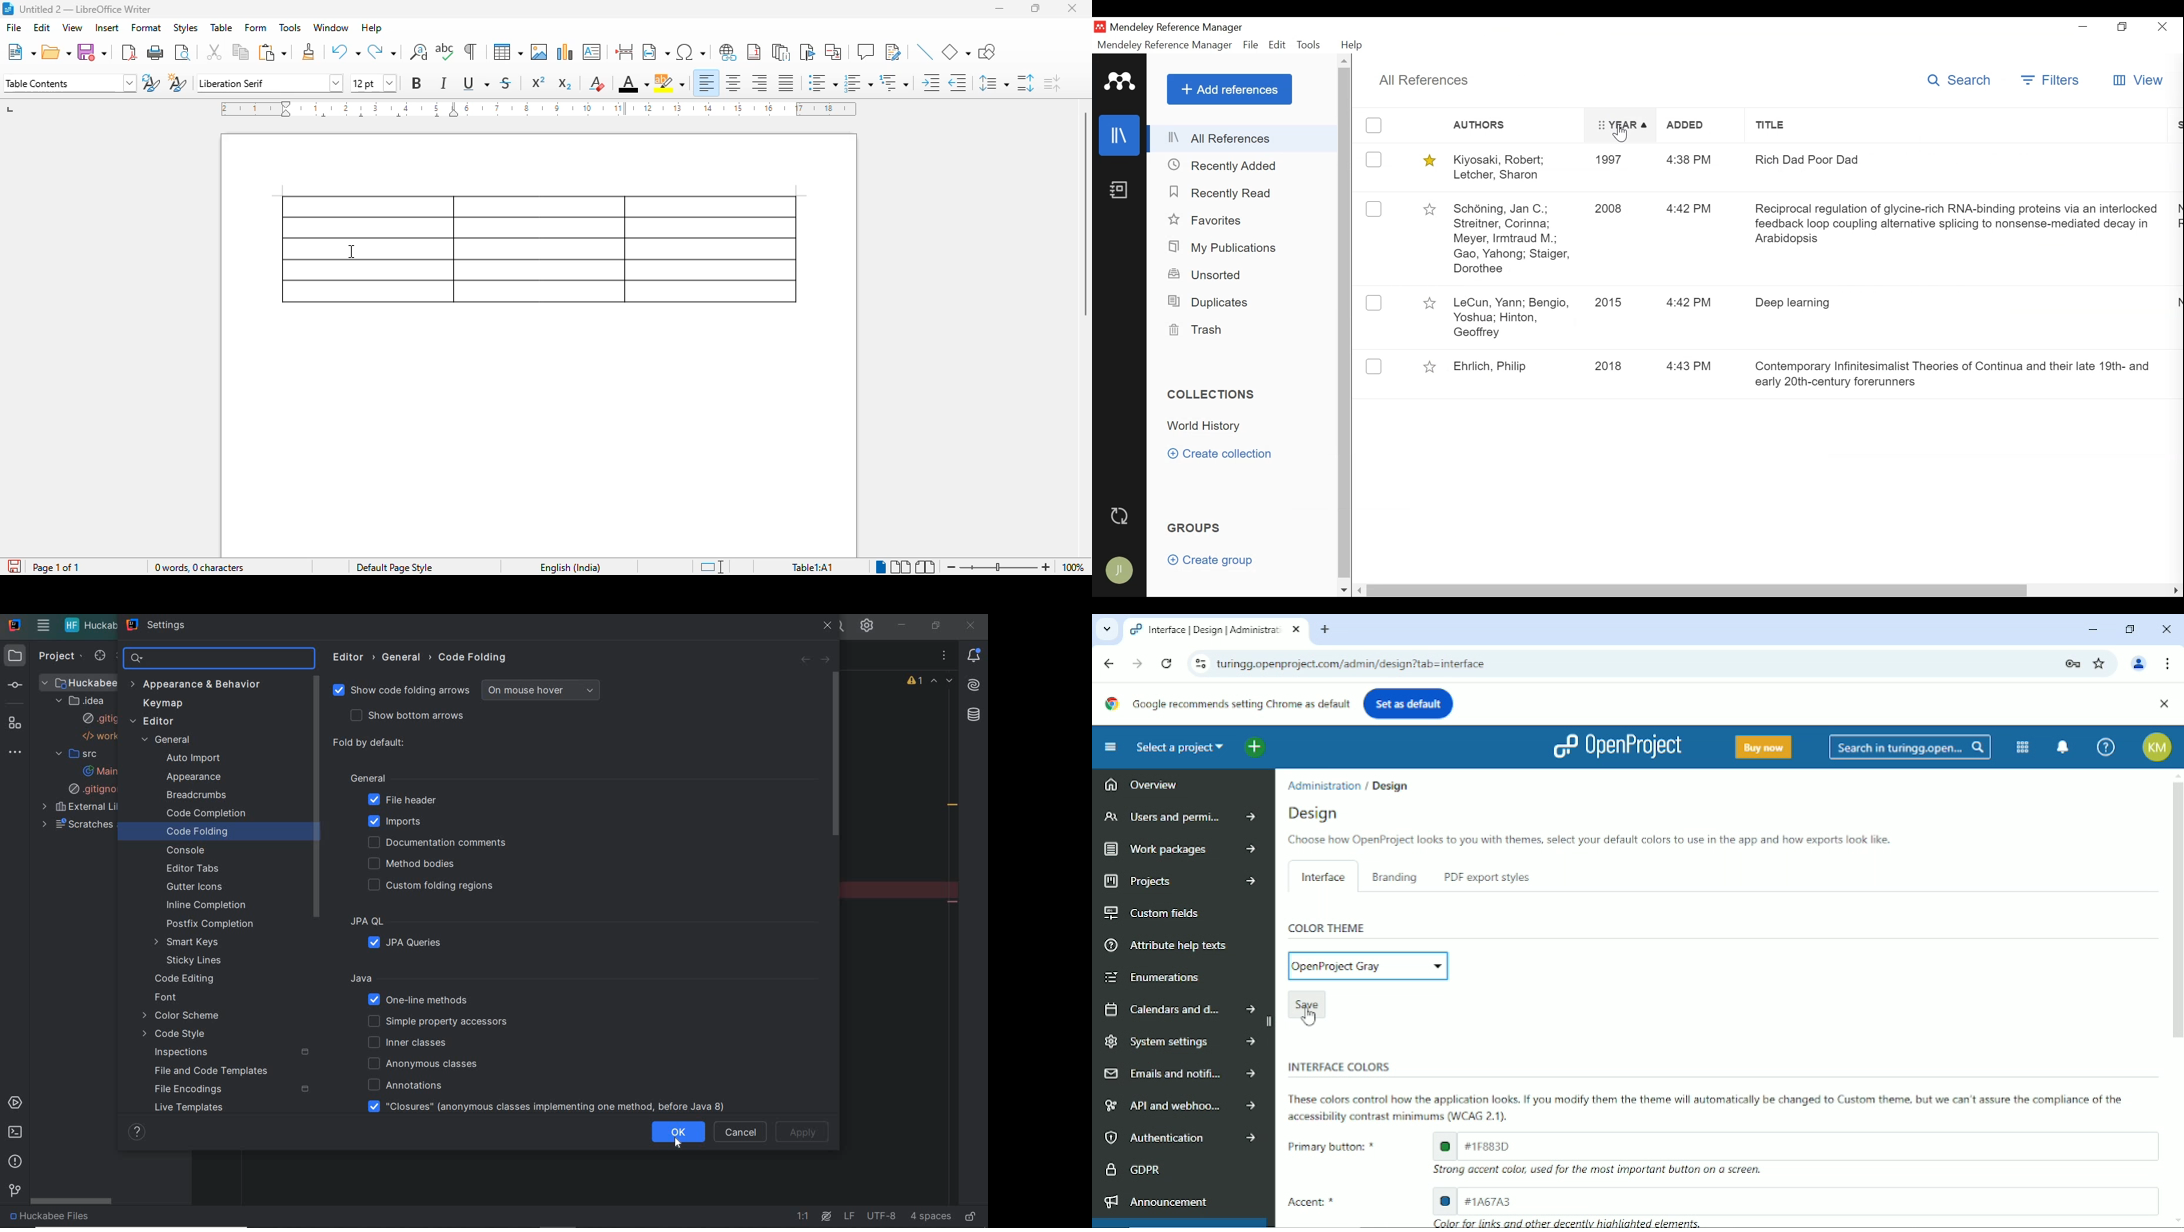 The width and height of the screenshot is (2184, 1232). What do you see at coordinates (881, 568) in the screenshot?
I see `Single-page view` at bounding box center [881, 568].